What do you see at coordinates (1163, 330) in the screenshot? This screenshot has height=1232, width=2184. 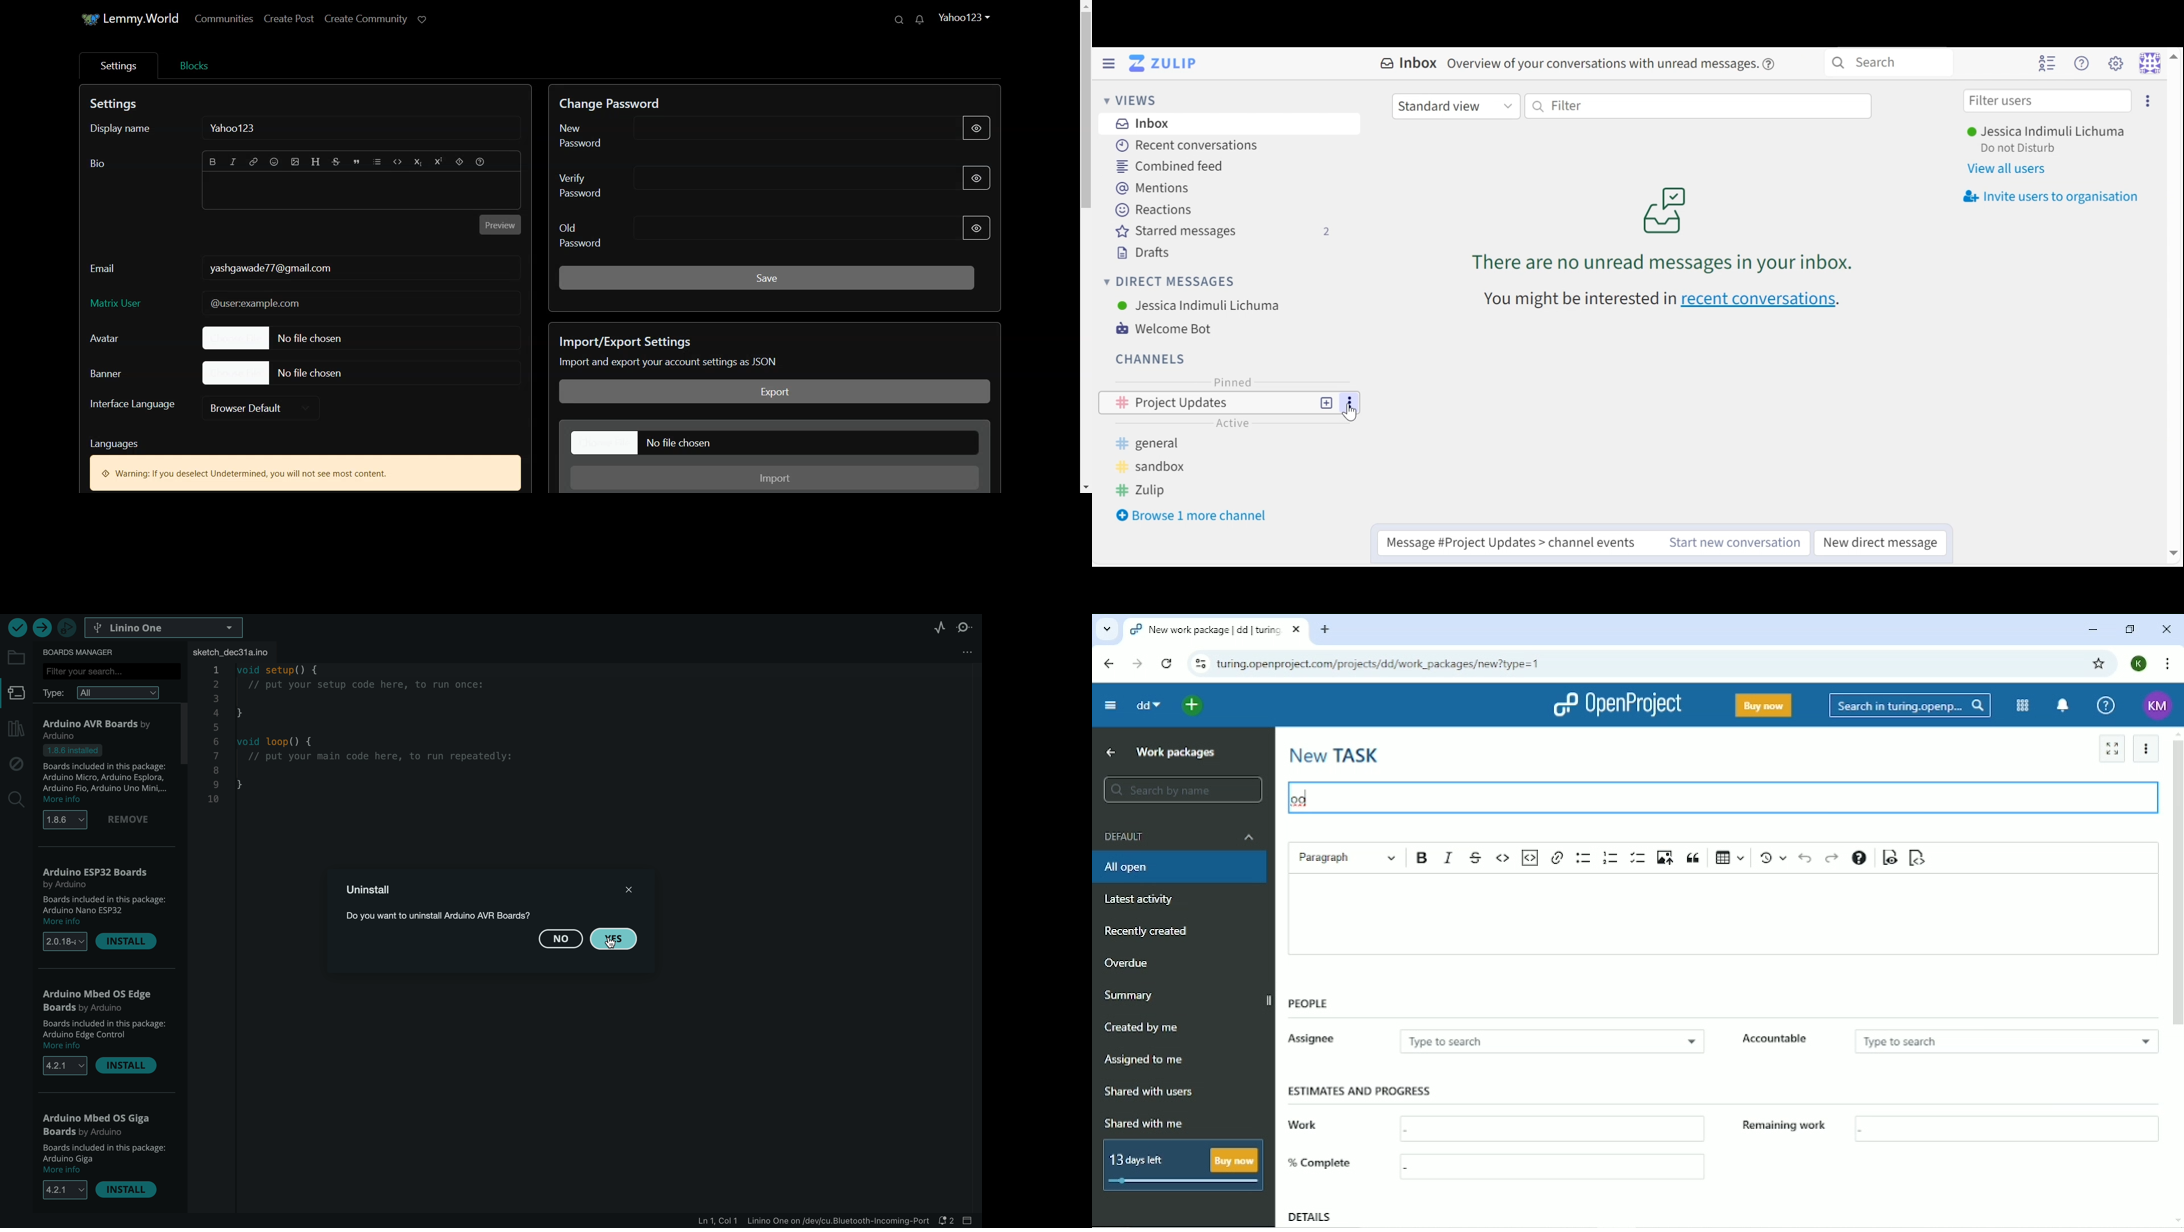 I see `Welcome Bot` at bounding box center [1163, 330].